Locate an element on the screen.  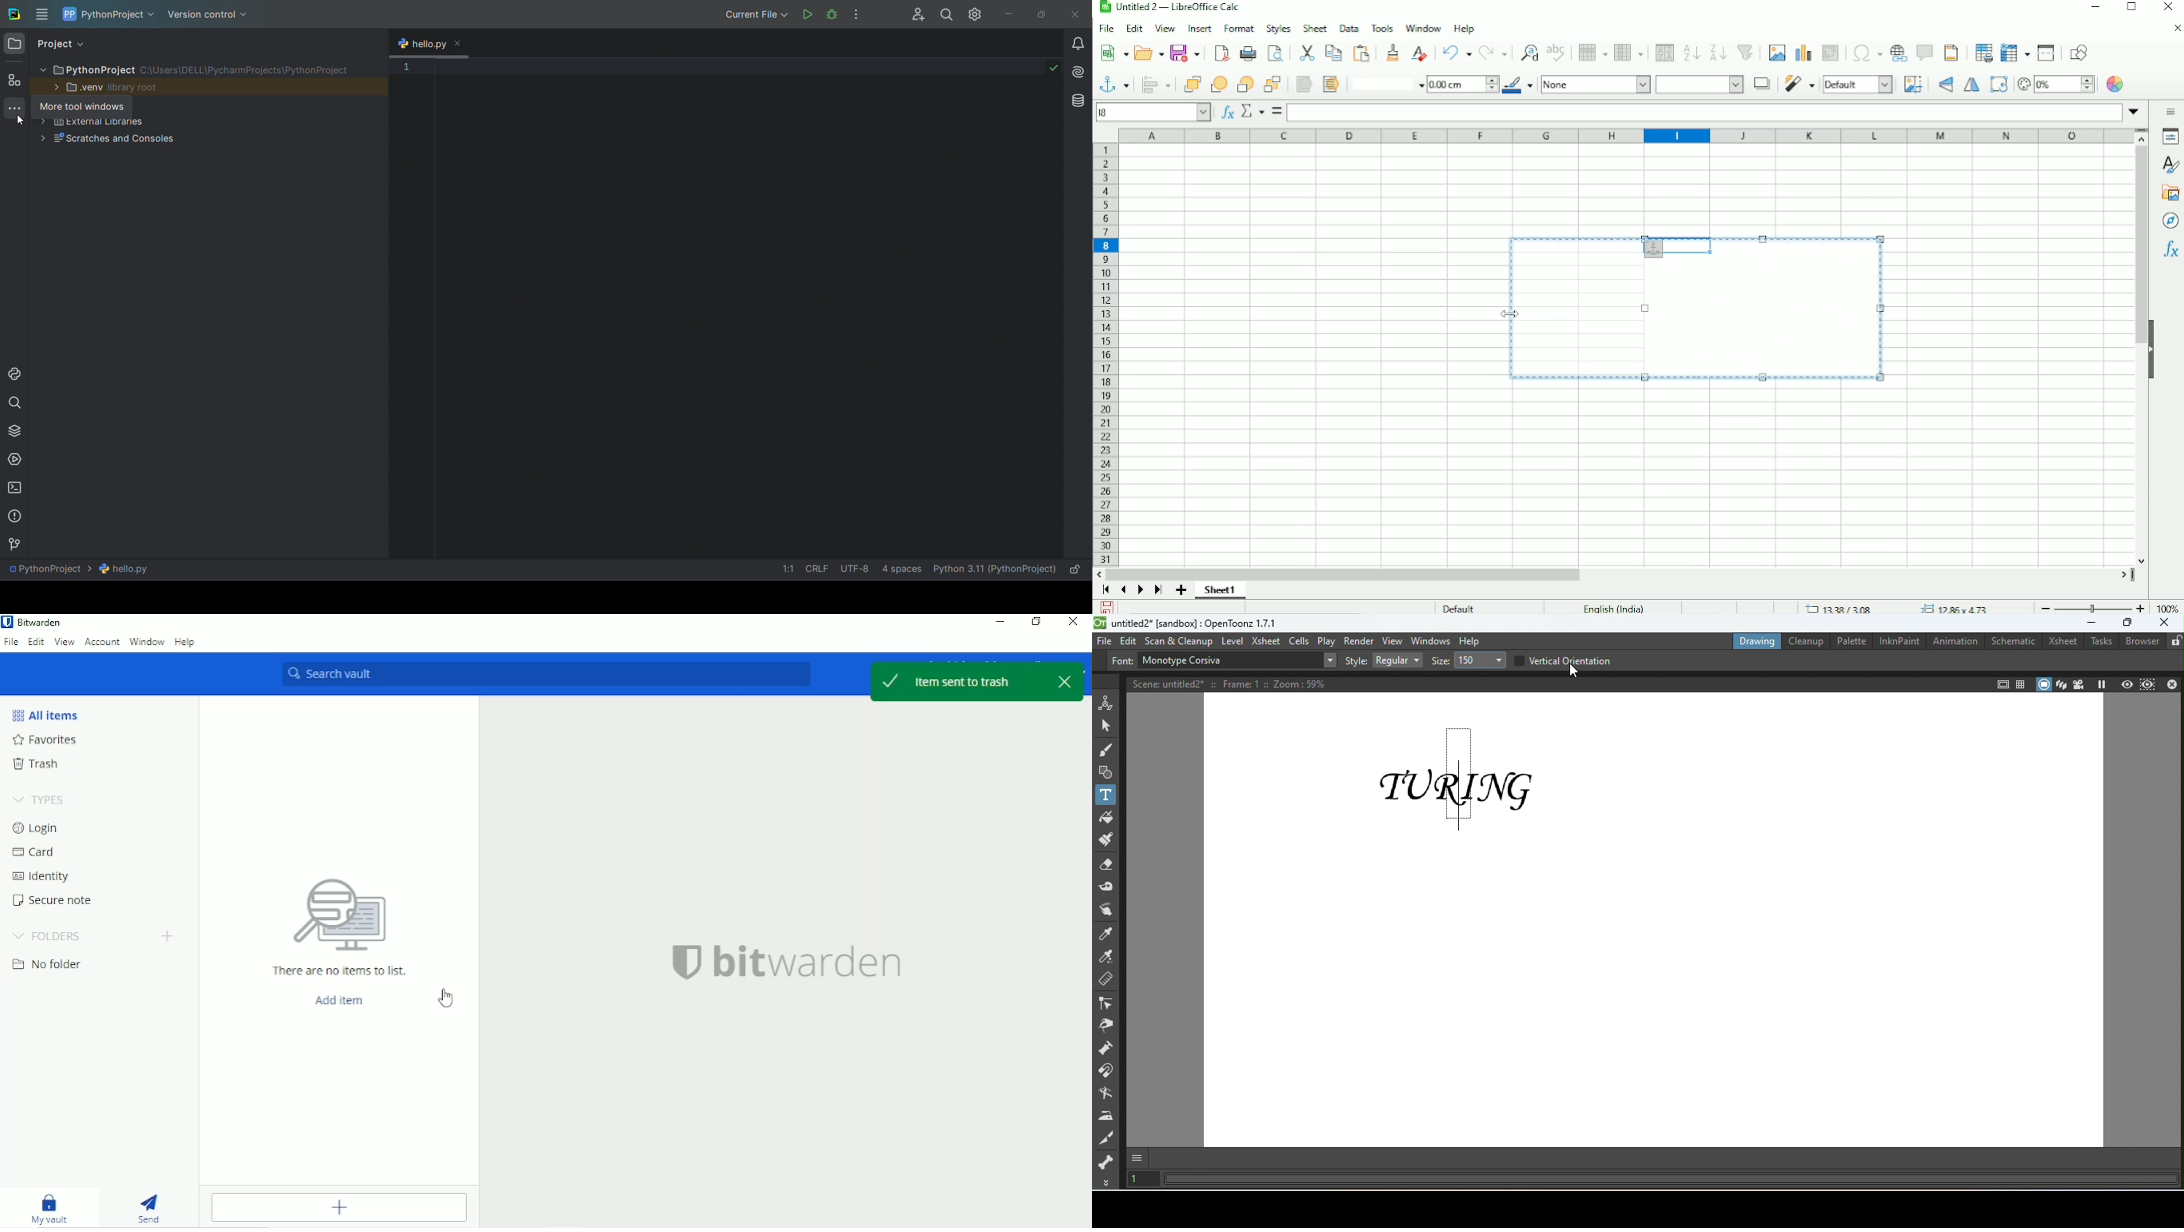
Cursor position is located at coordinates (1898, 607).